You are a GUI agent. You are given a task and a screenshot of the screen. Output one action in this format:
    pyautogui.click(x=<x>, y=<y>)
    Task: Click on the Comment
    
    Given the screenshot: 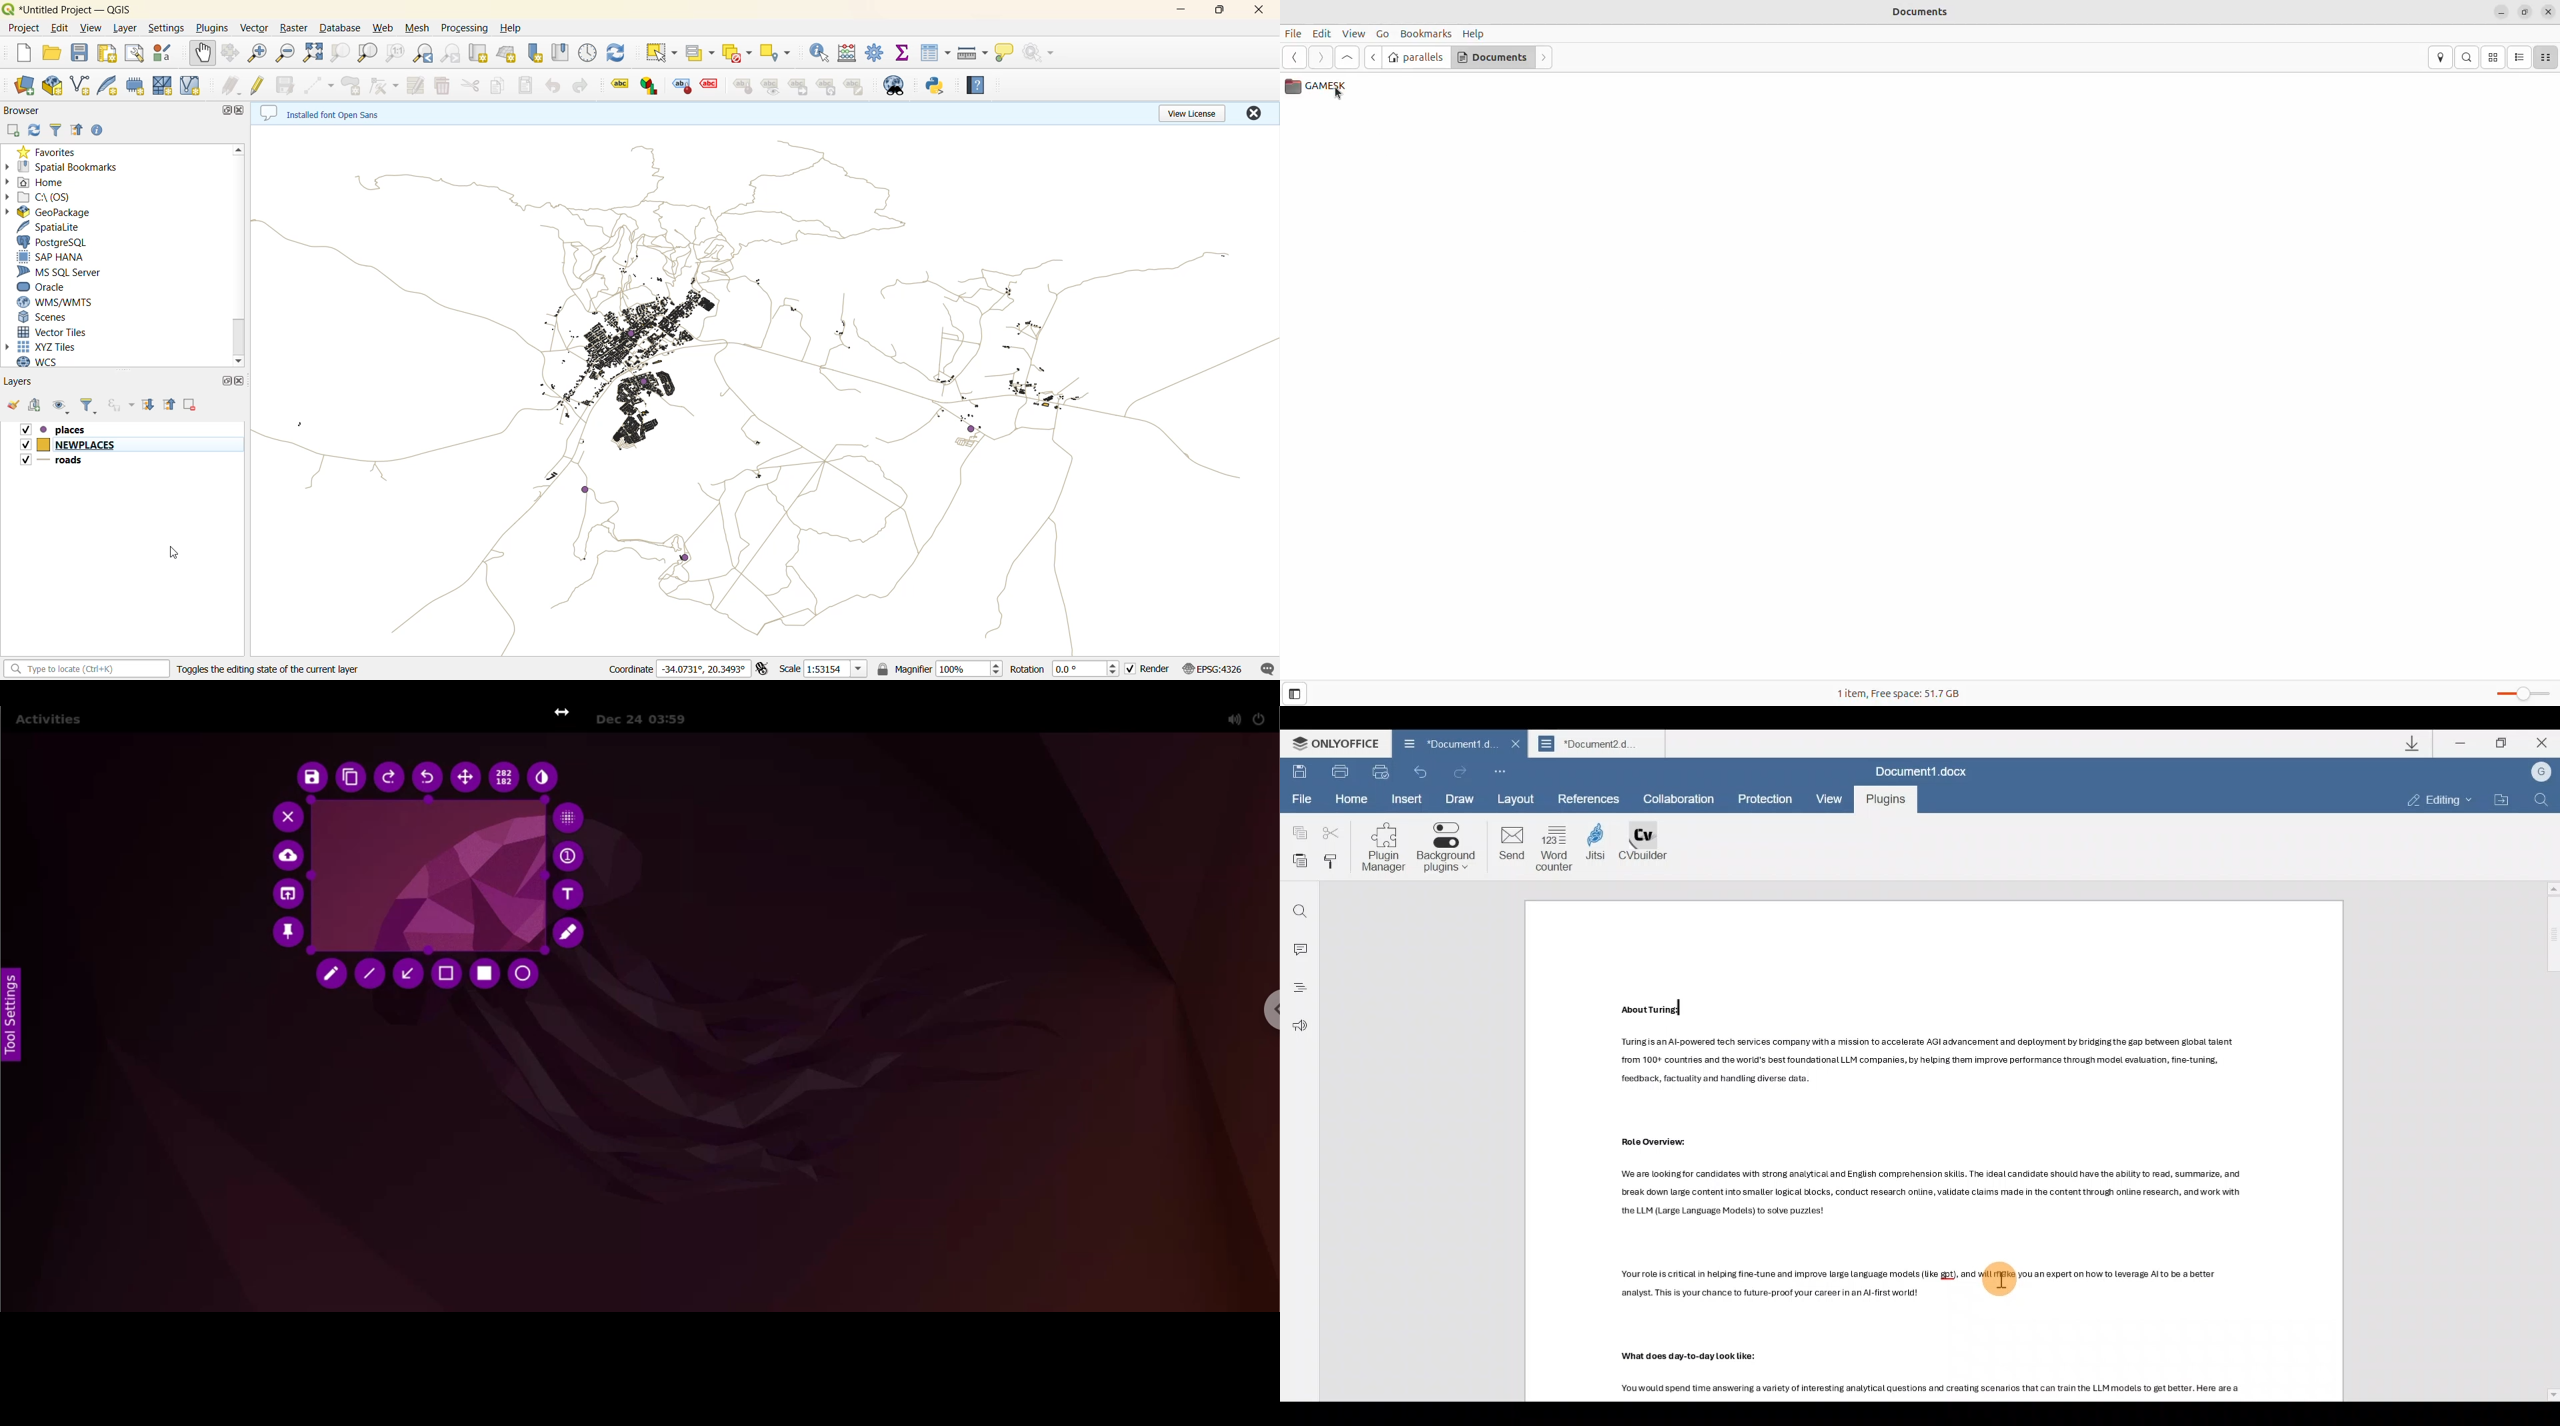 What is the action you would take?
    pyautogui.click(x=1298, y=949)
    